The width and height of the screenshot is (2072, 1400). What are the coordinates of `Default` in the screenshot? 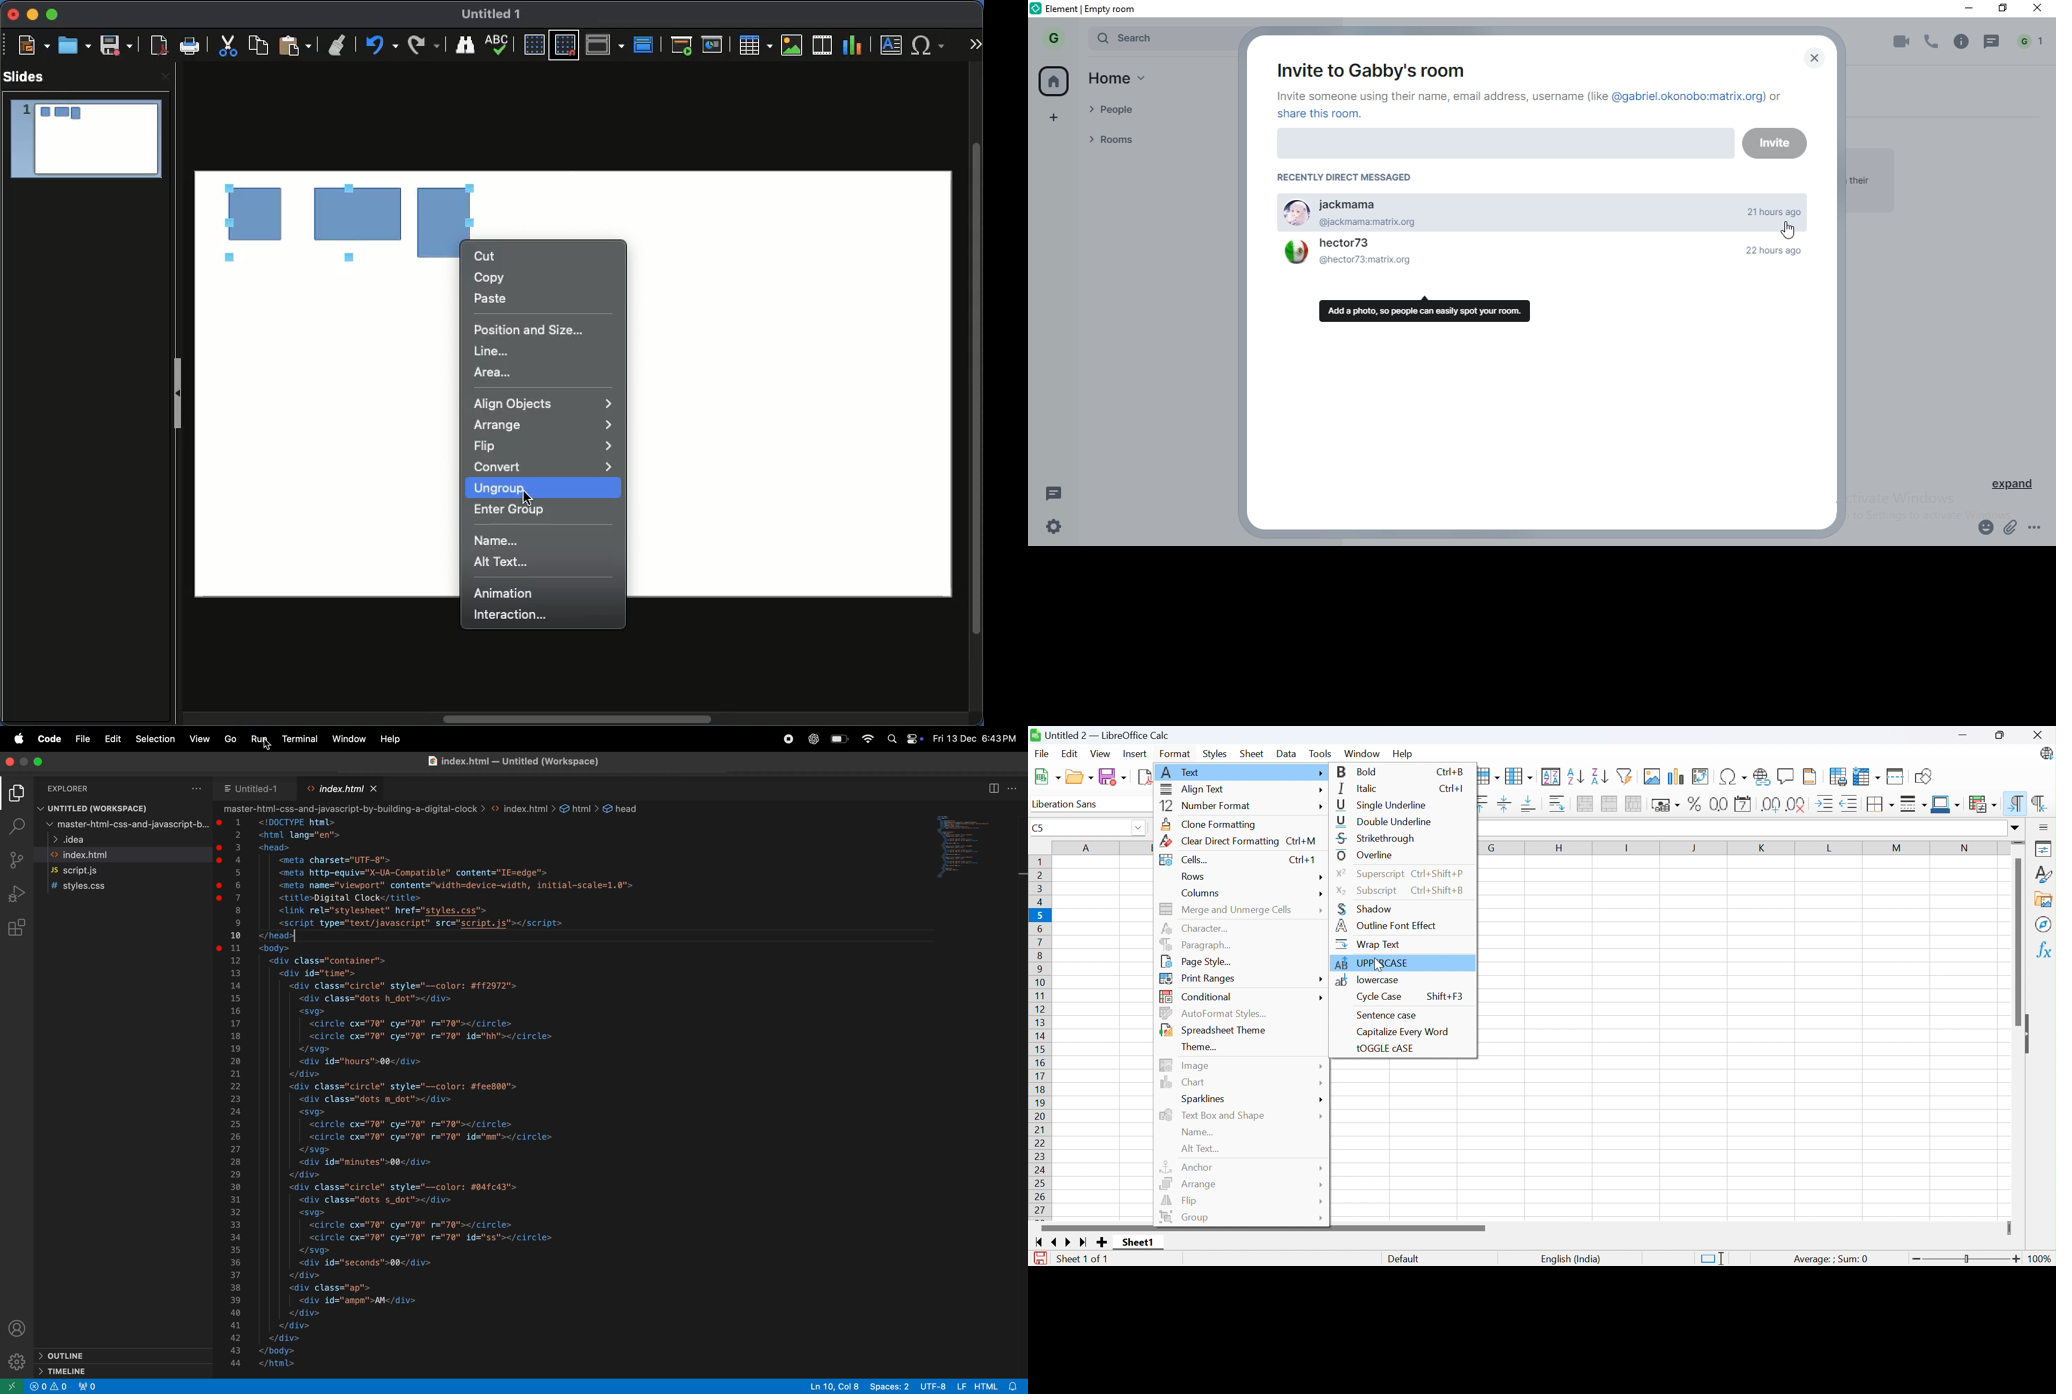 It's located at (1404, 1259).